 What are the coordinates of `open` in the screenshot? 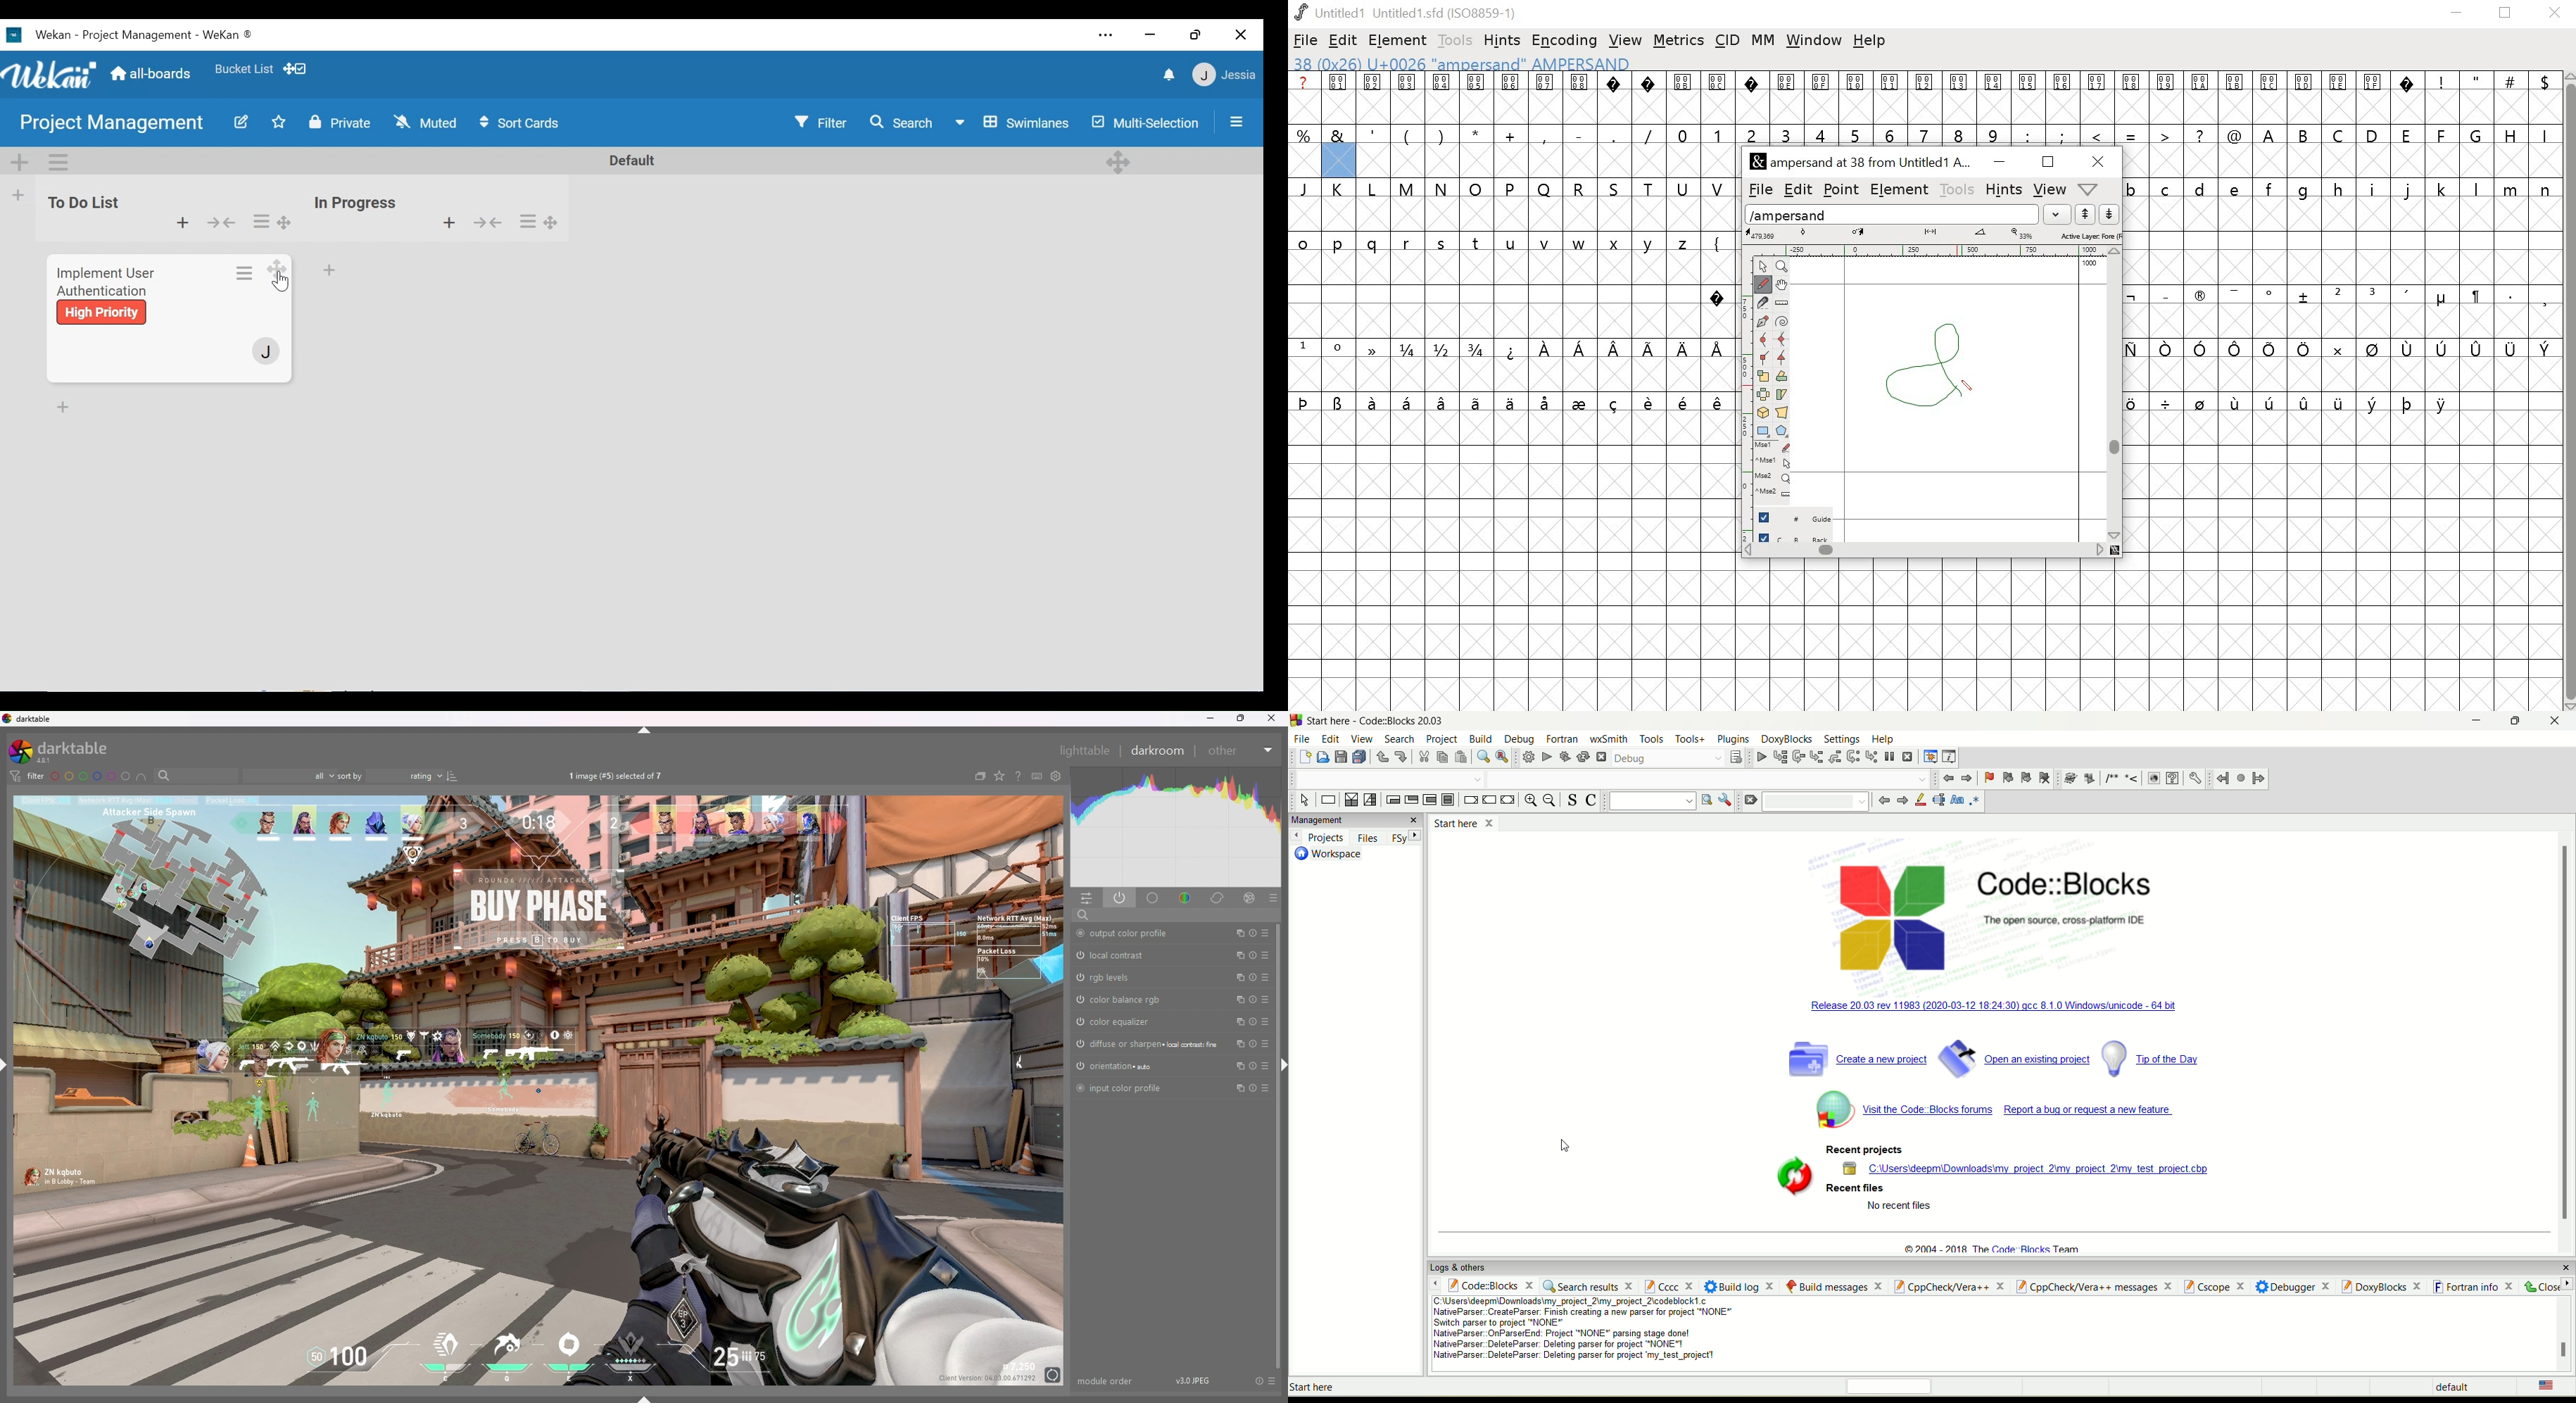 It's located at (1322, 757).